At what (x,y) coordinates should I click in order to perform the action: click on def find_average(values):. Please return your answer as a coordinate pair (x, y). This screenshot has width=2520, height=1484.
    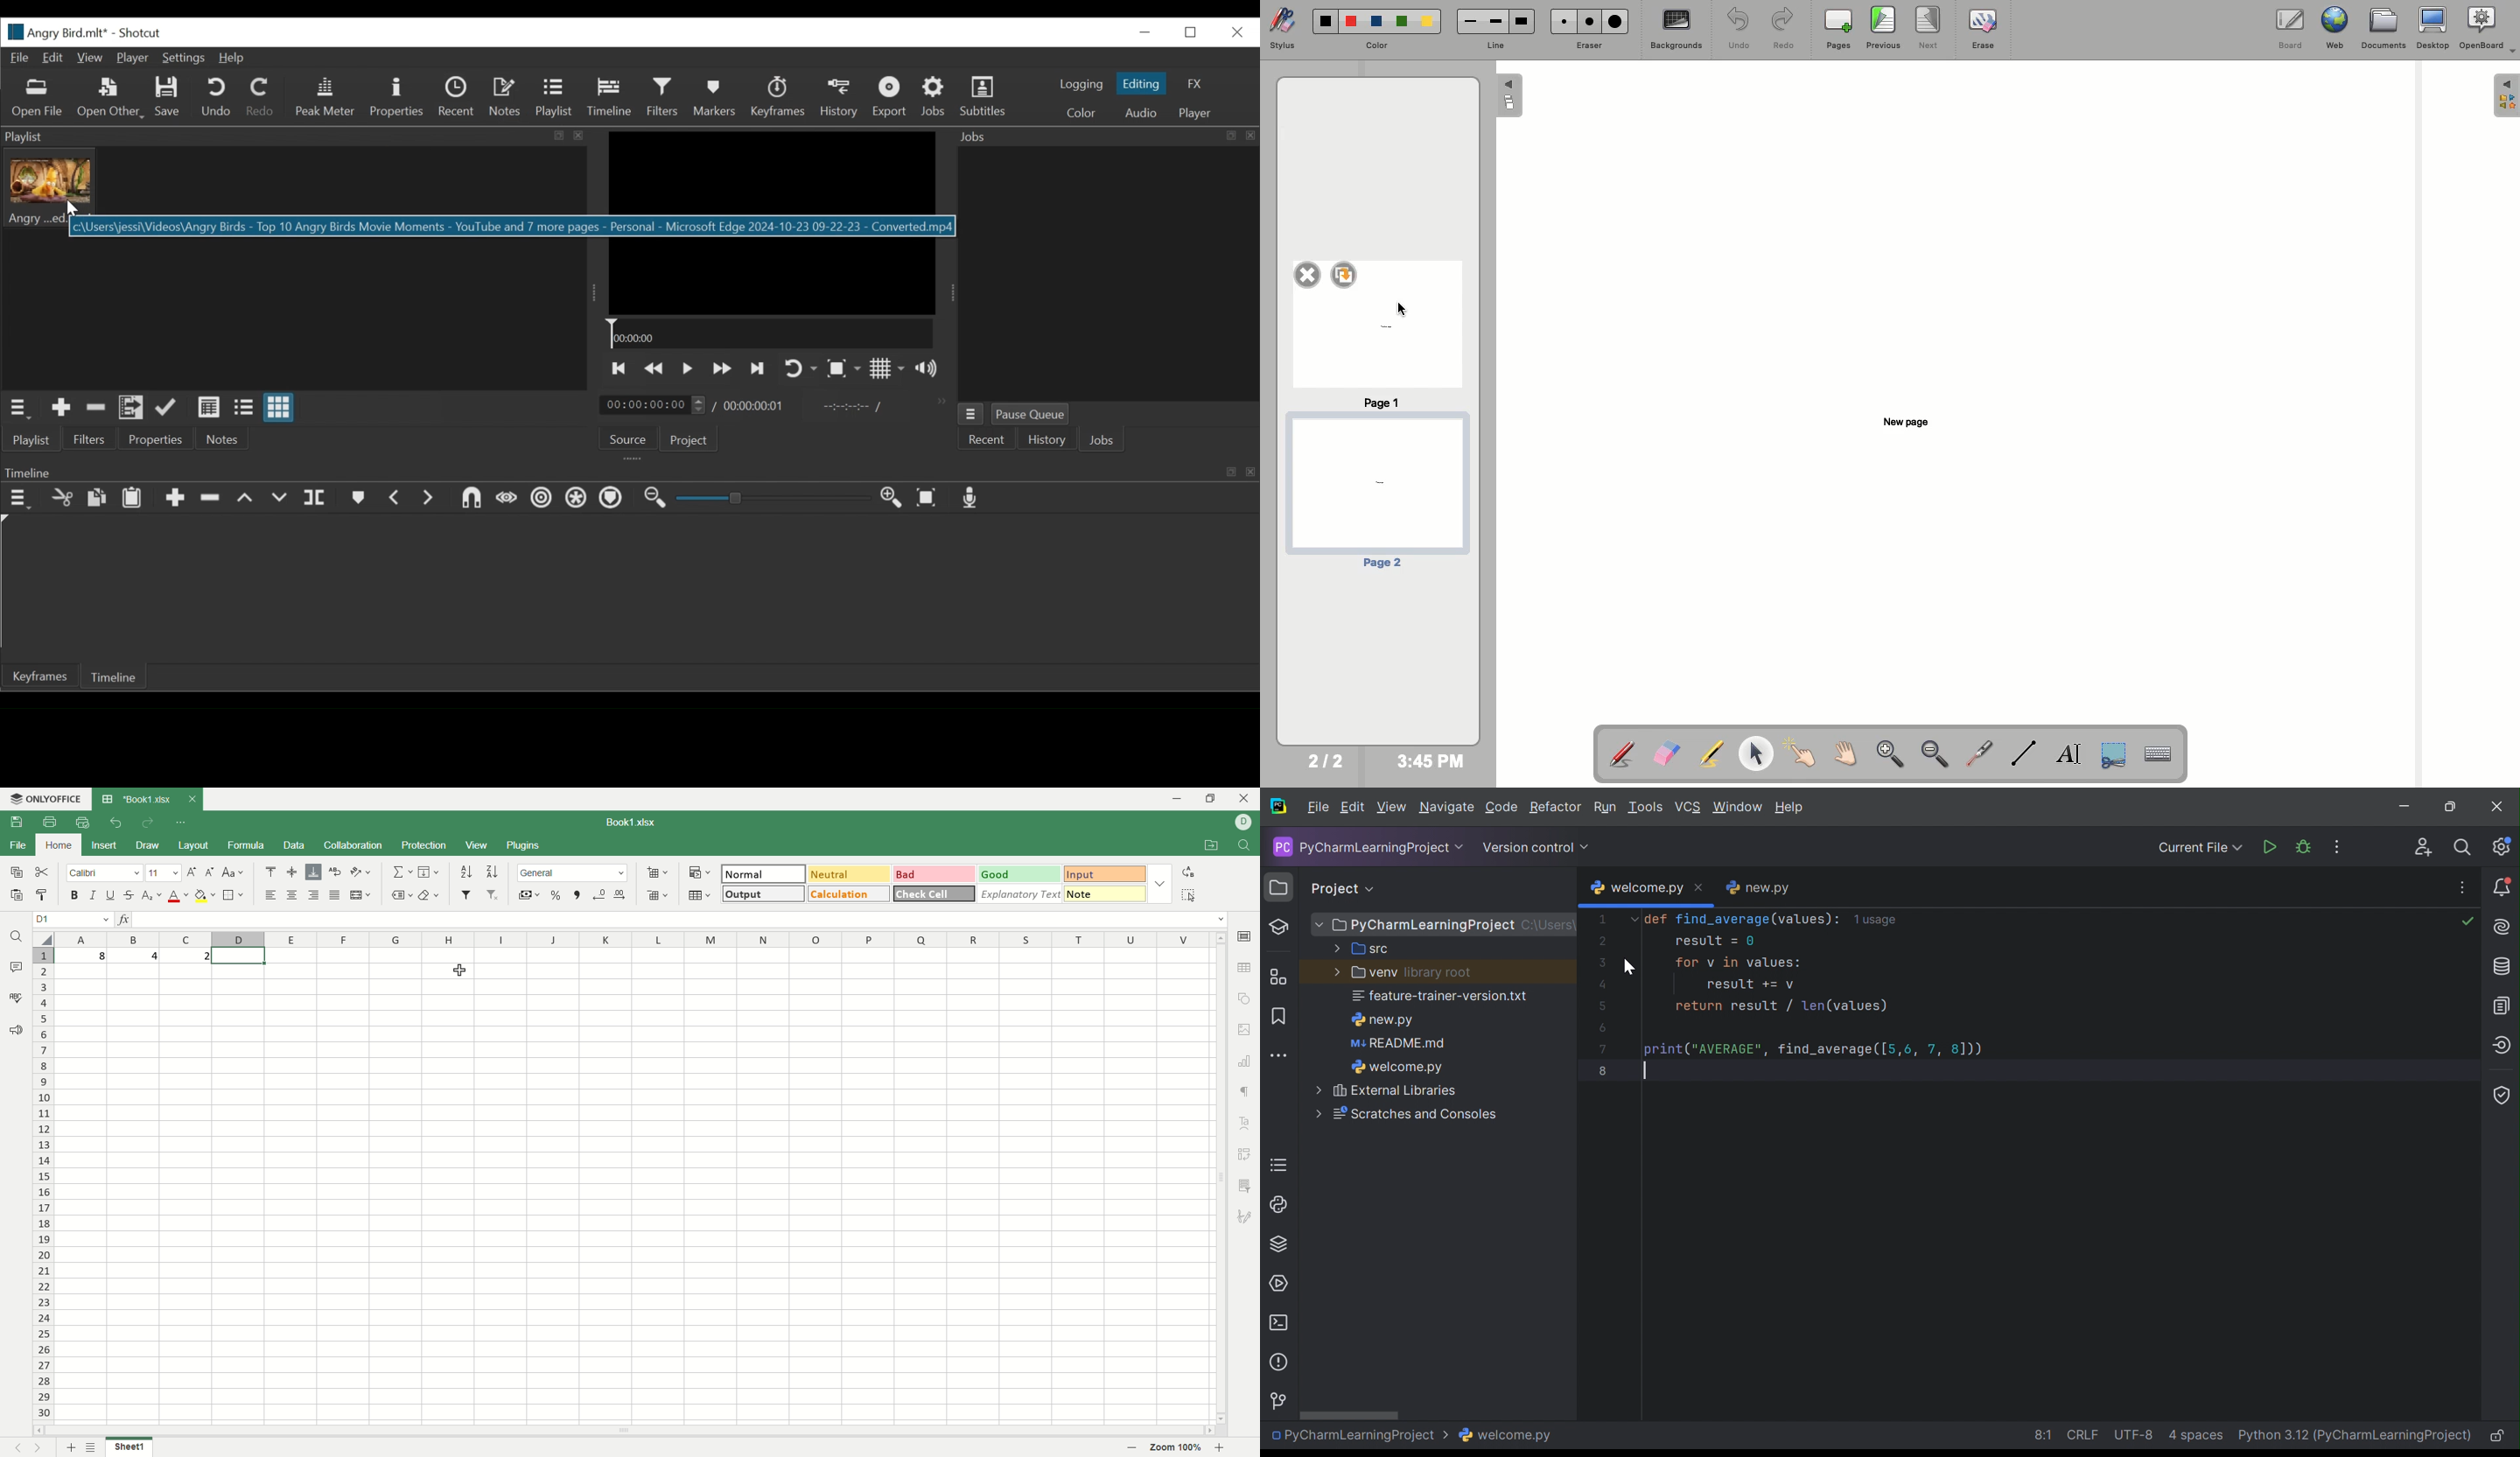
    Looking at the image, I should click on (1734, 920).